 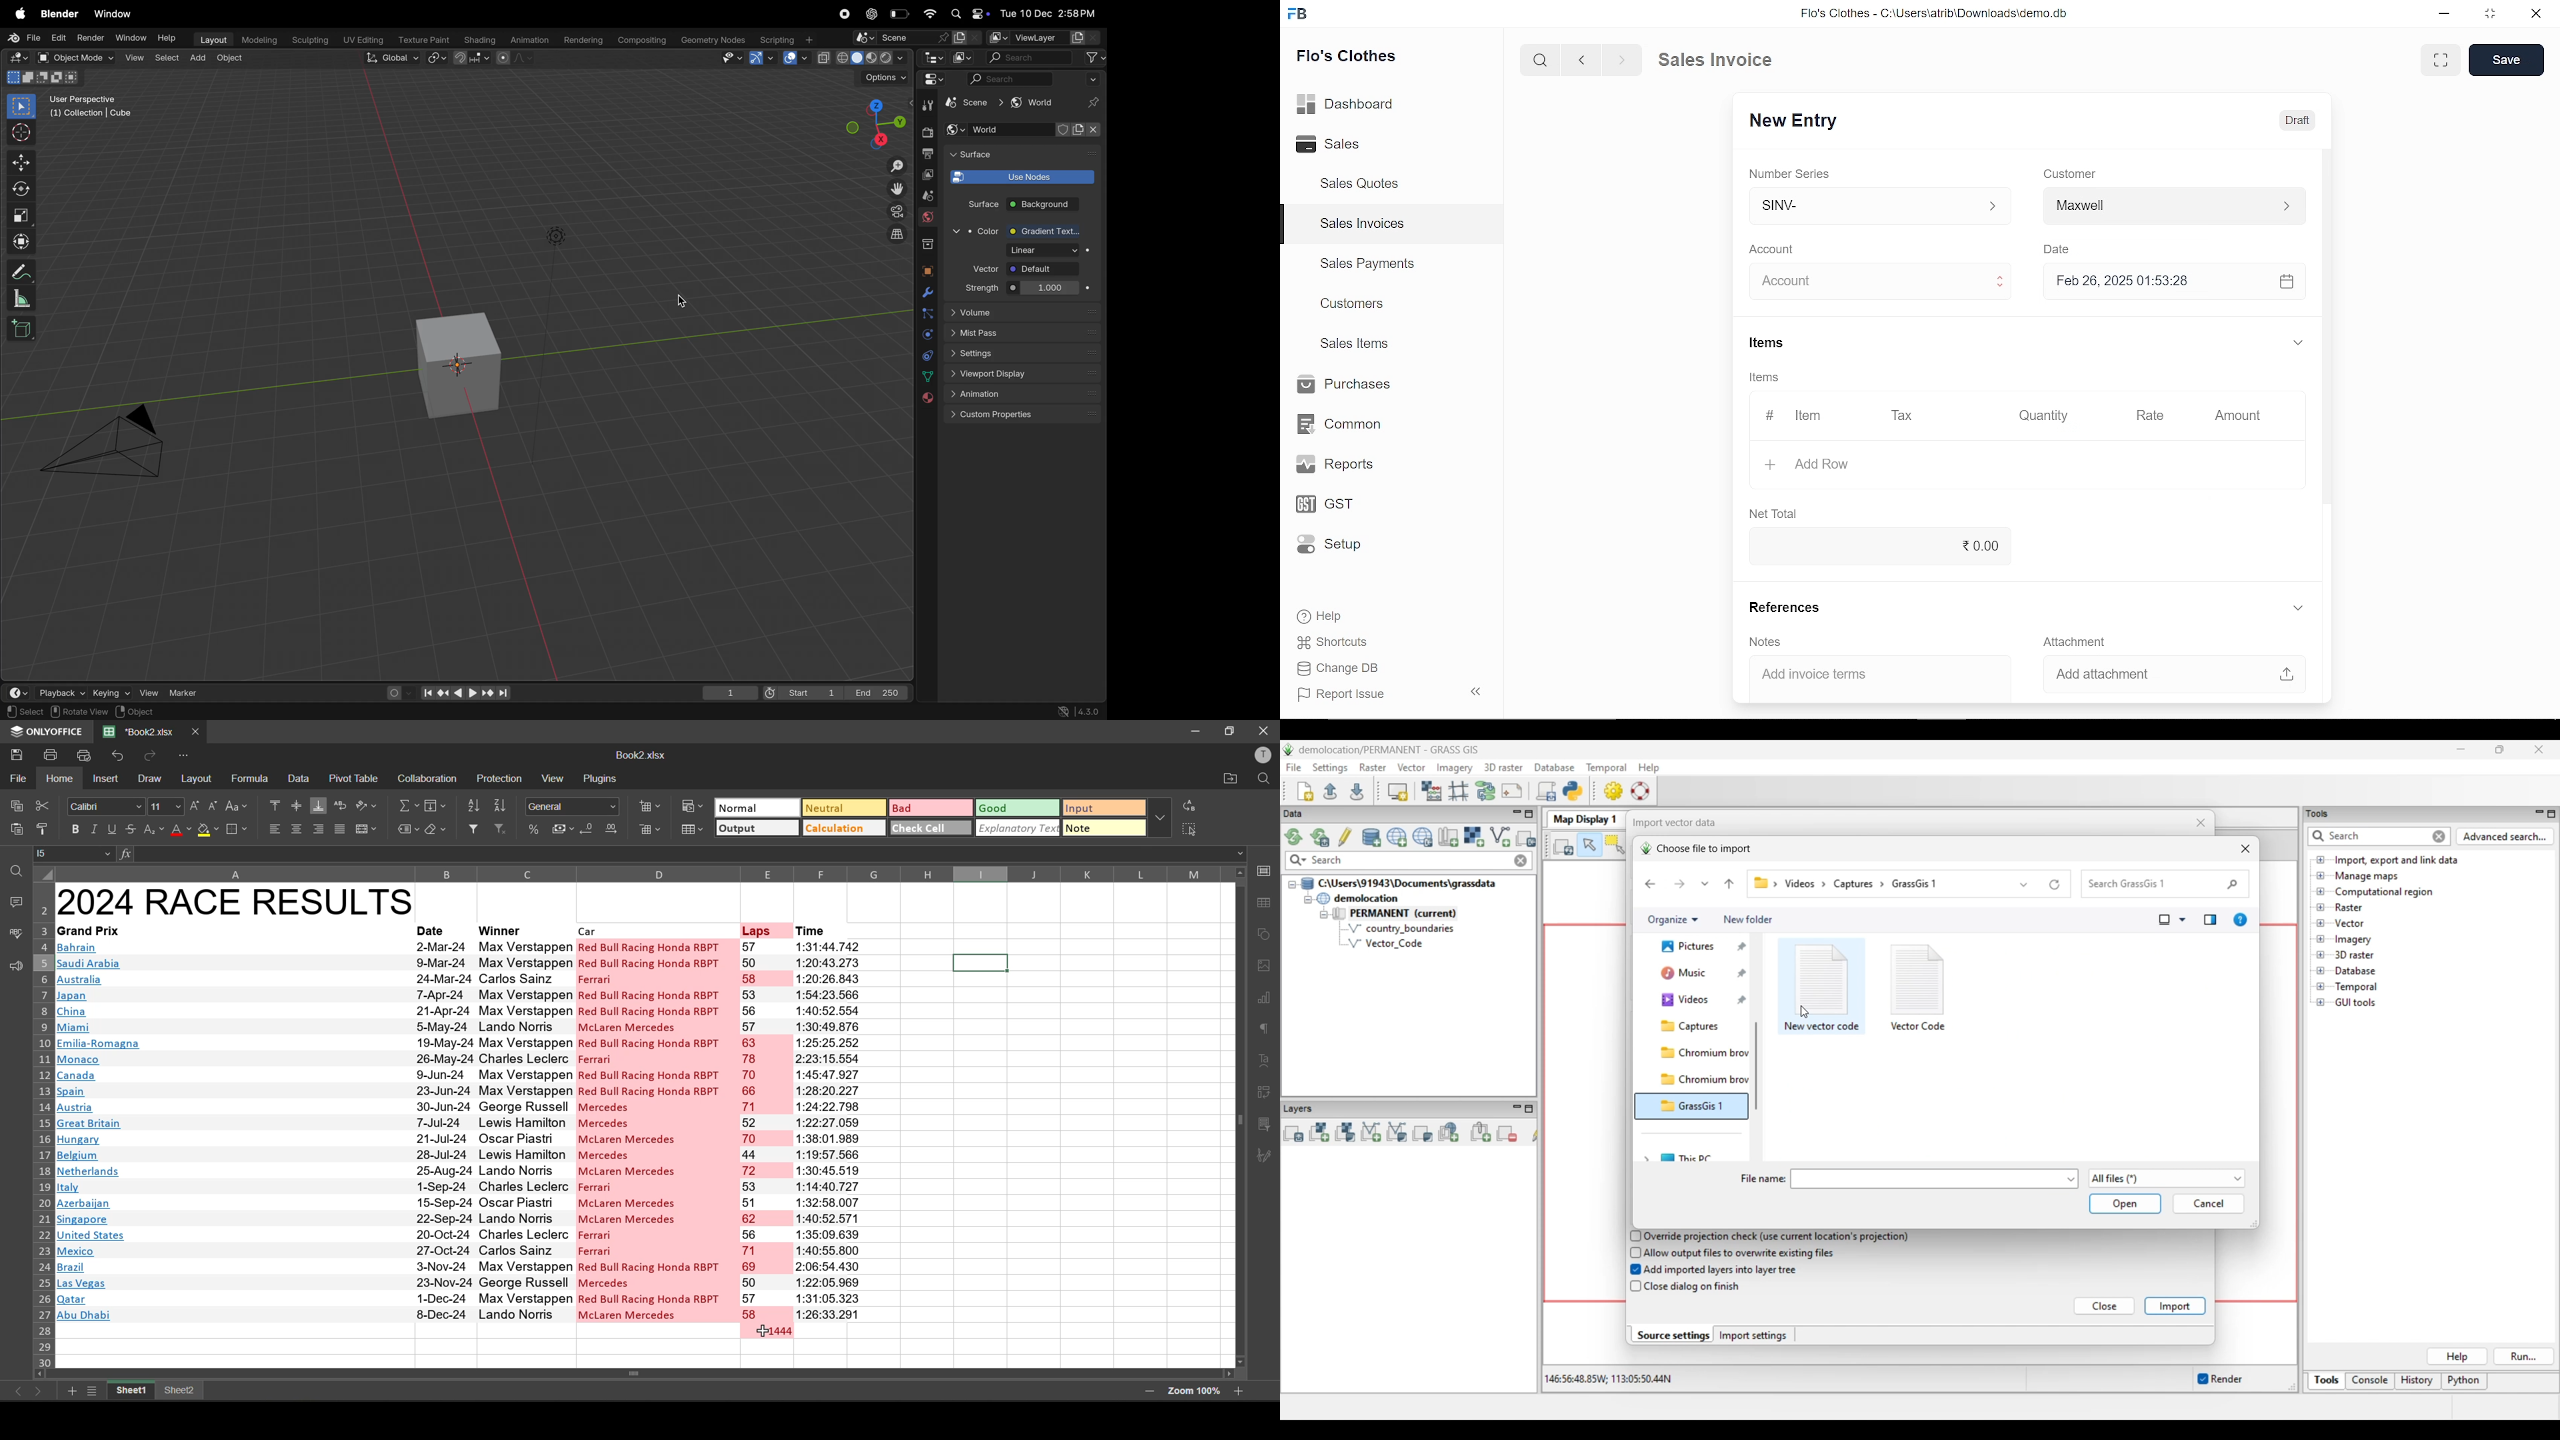 What do you see at coordinates (1776, 511) in the screenshot?
I see `Net Total` at bounding box center [1776, 511].